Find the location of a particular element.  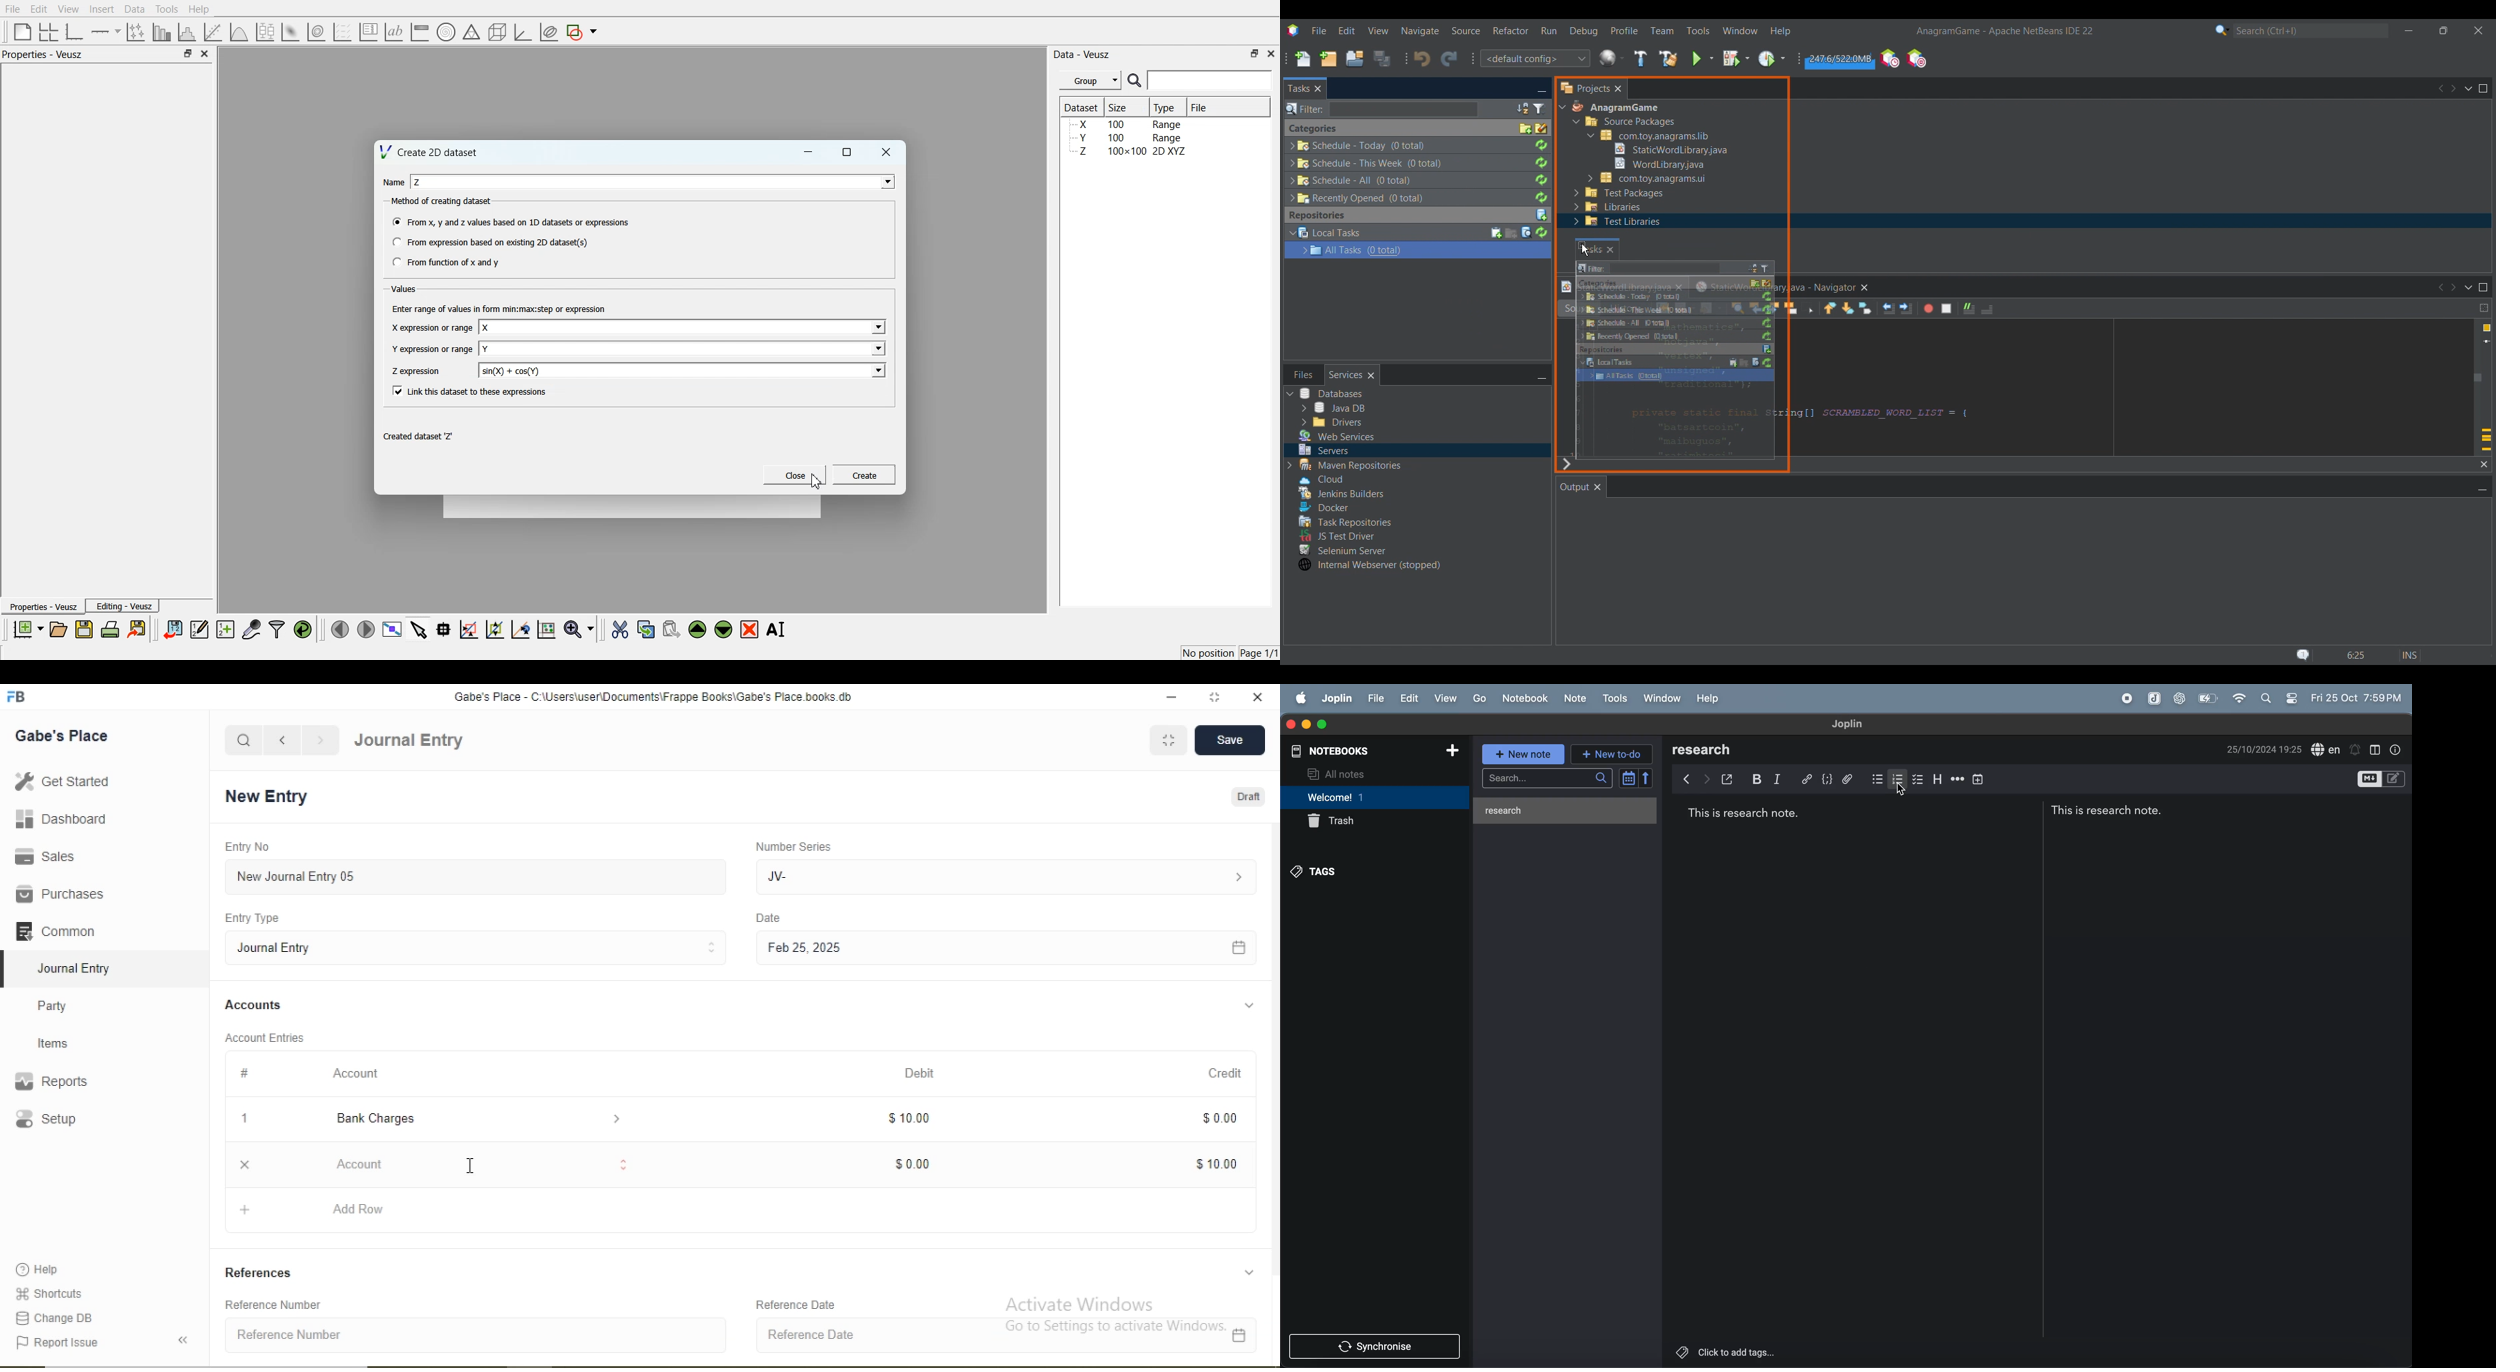

italic is located at coordinates (1782, 779).